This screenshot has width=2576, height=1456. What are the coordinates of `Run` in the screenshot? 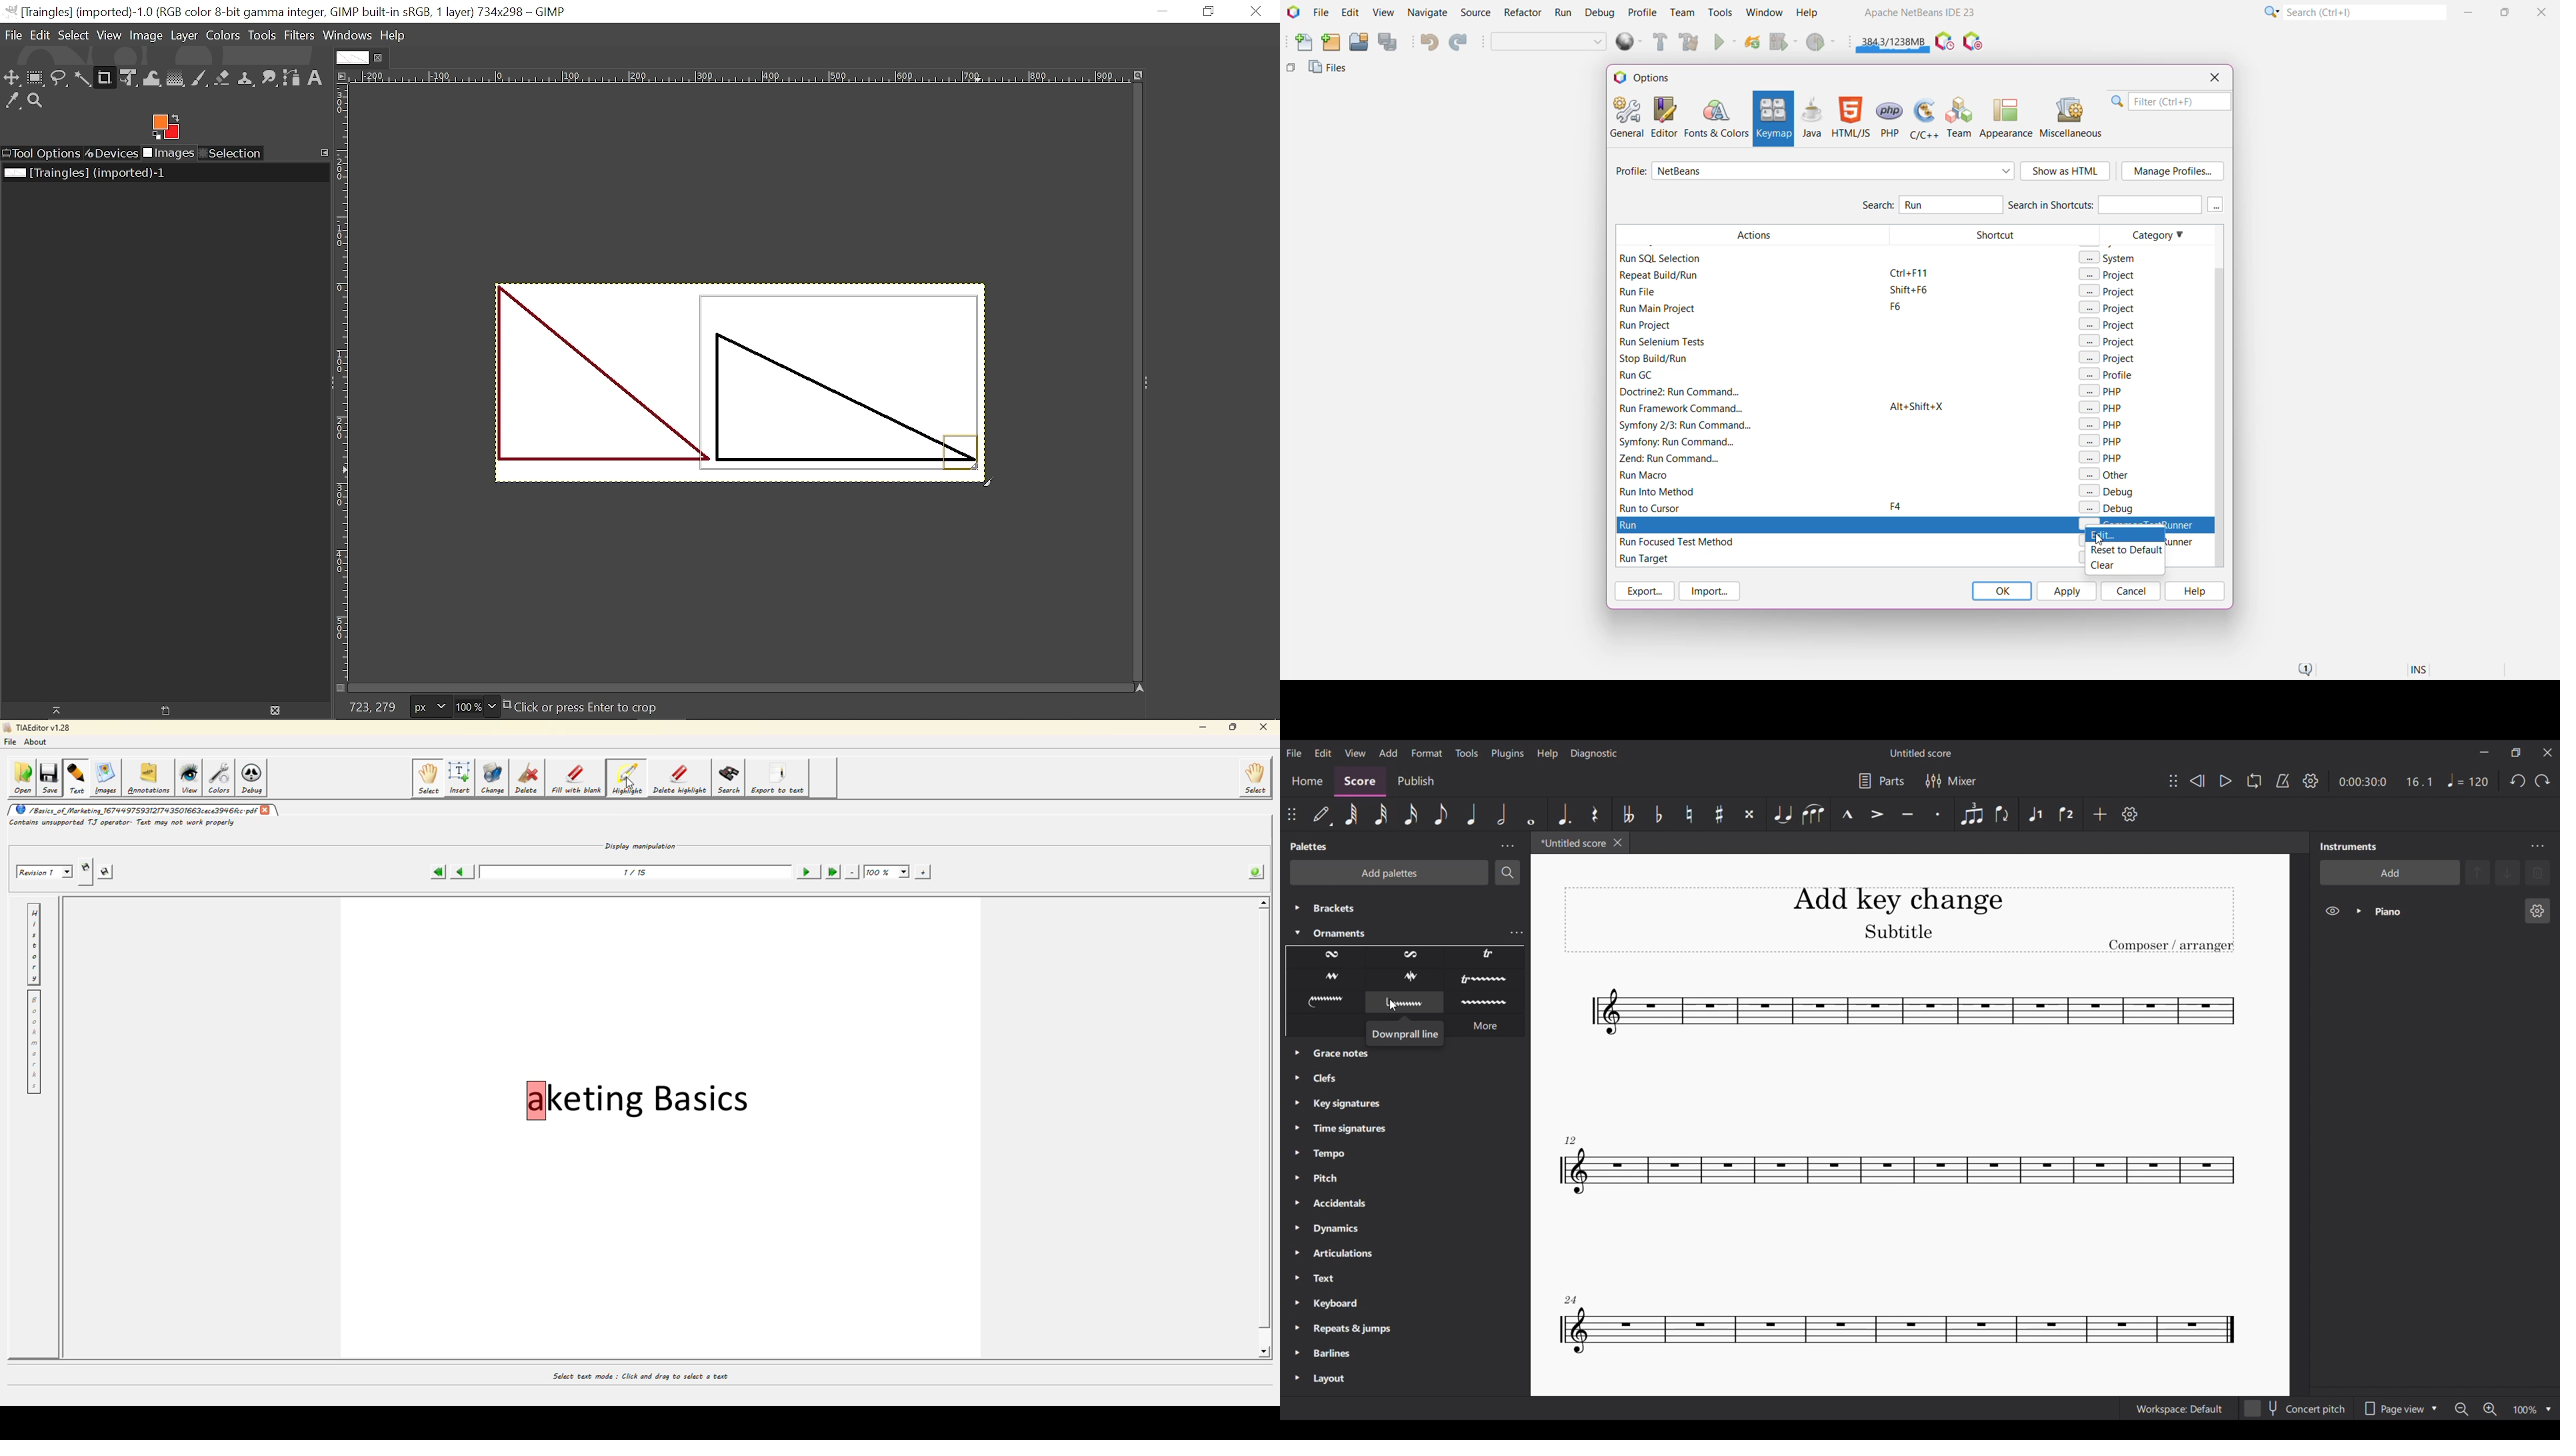 It's located at (1725, 43).